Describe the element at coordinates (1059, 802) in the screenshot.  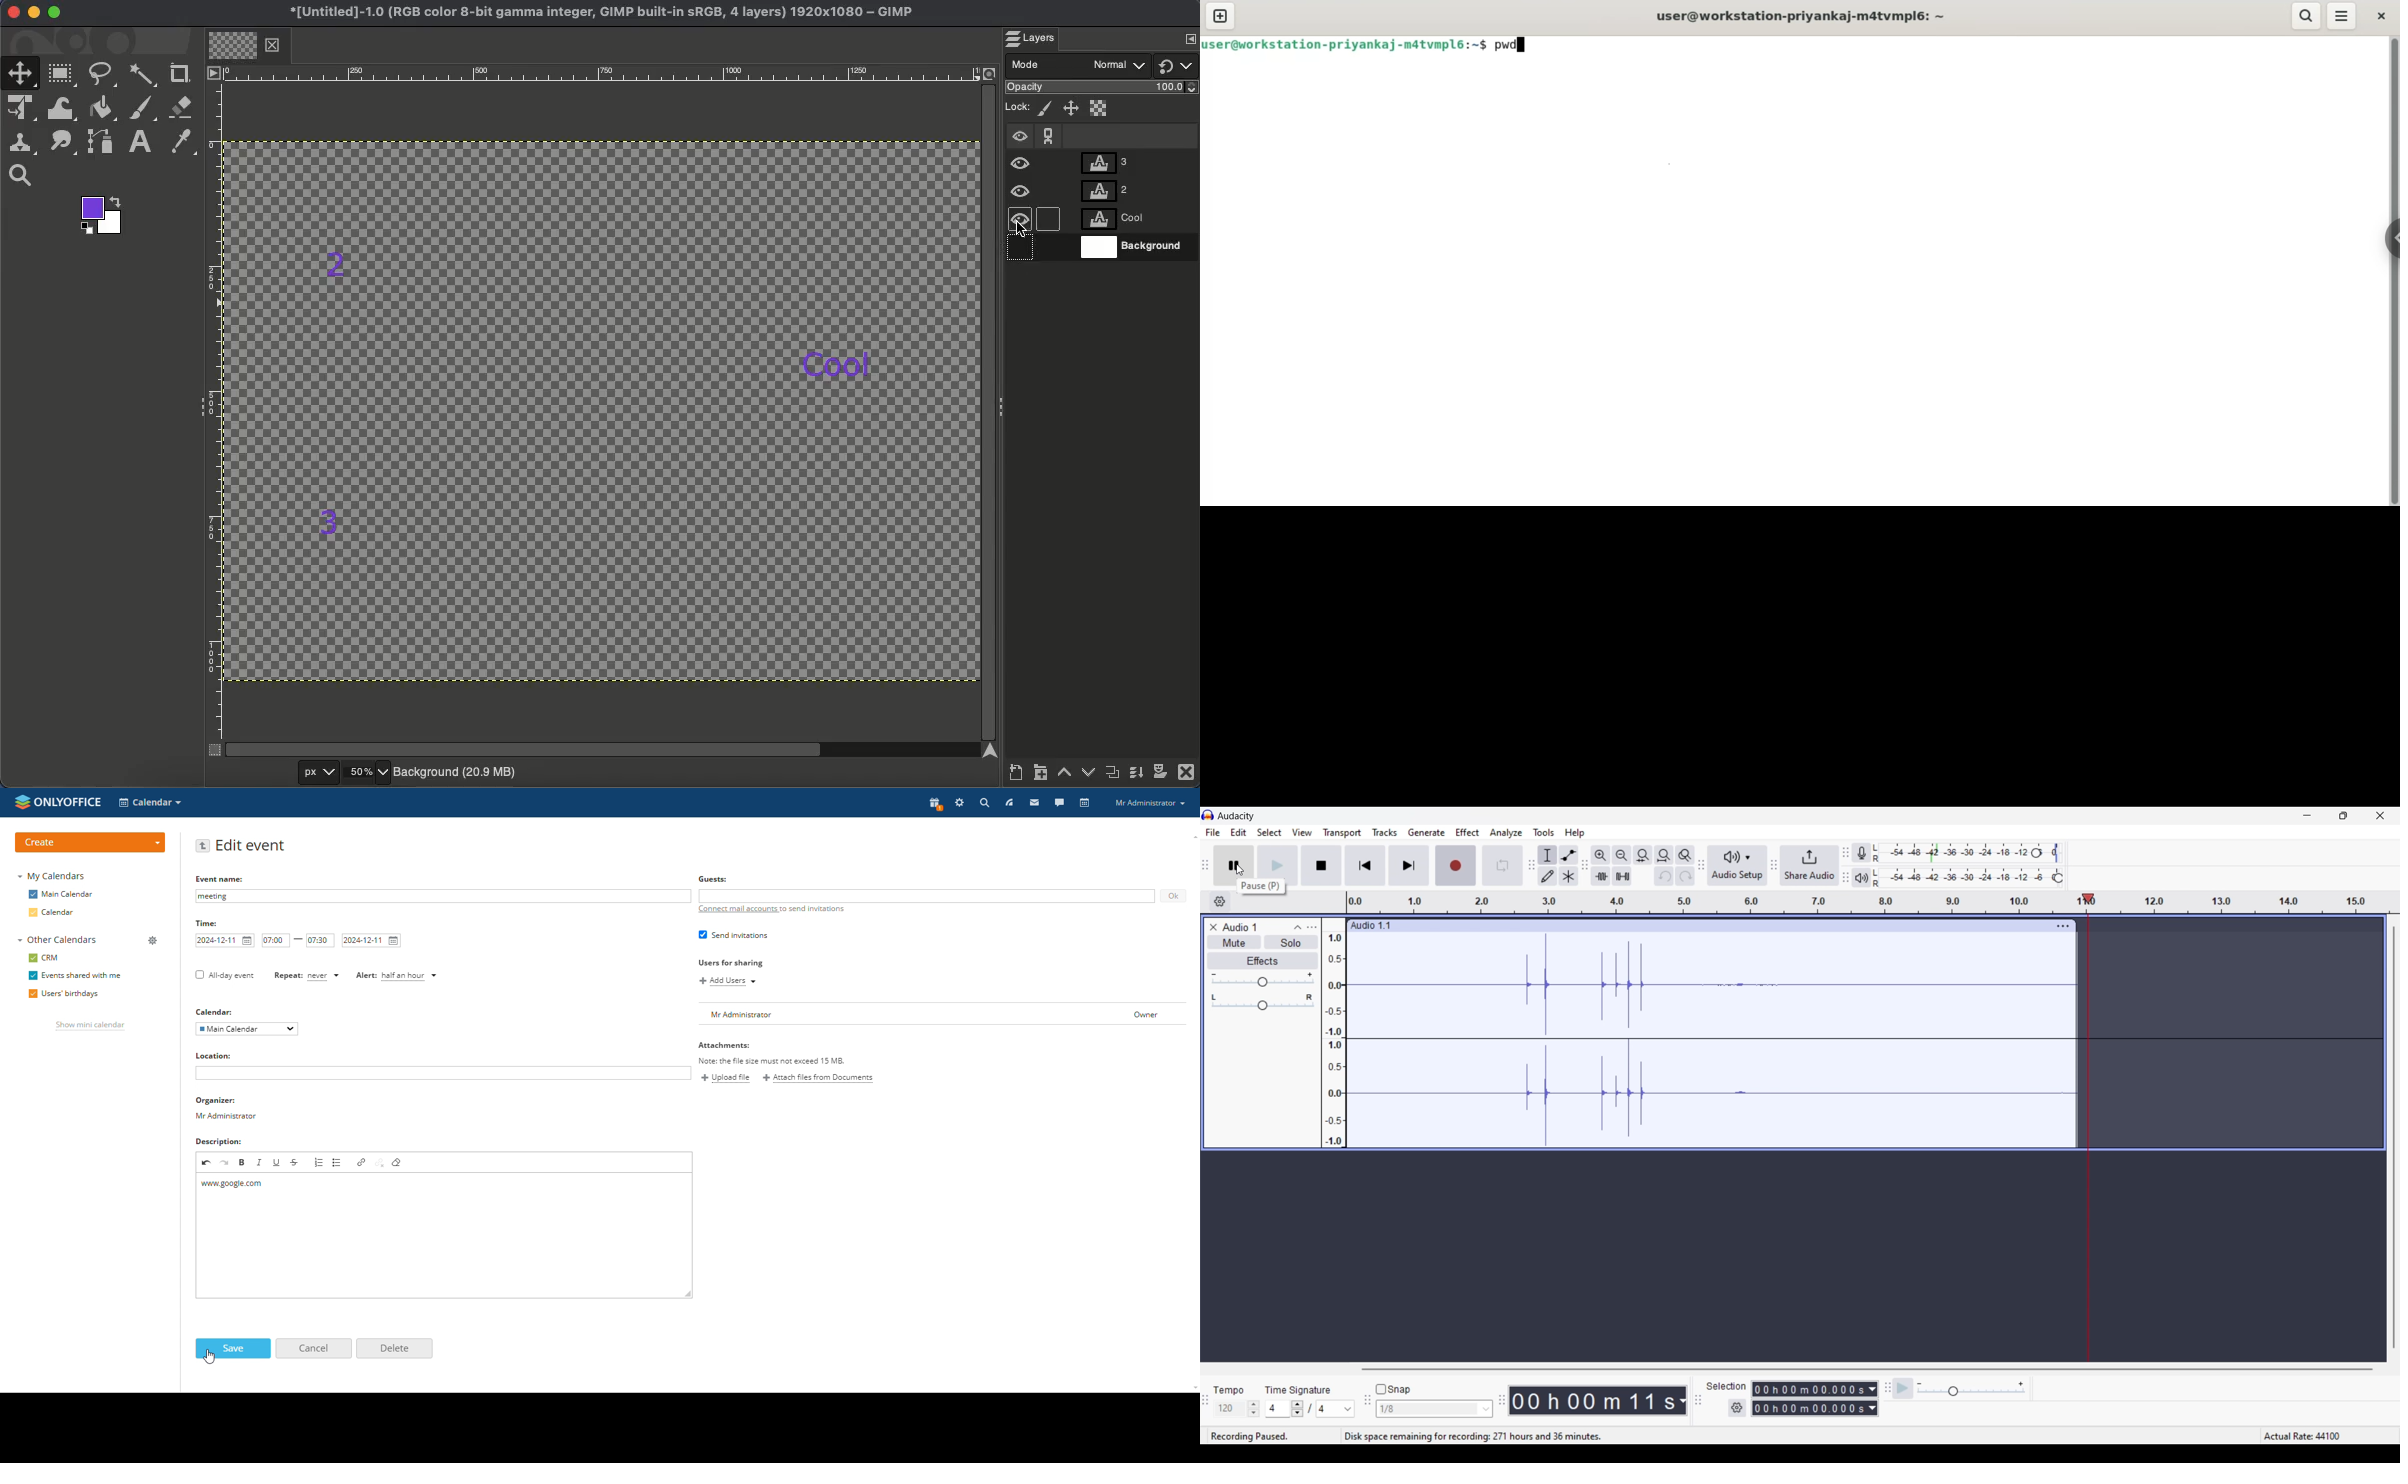
I see `talk` at that location.